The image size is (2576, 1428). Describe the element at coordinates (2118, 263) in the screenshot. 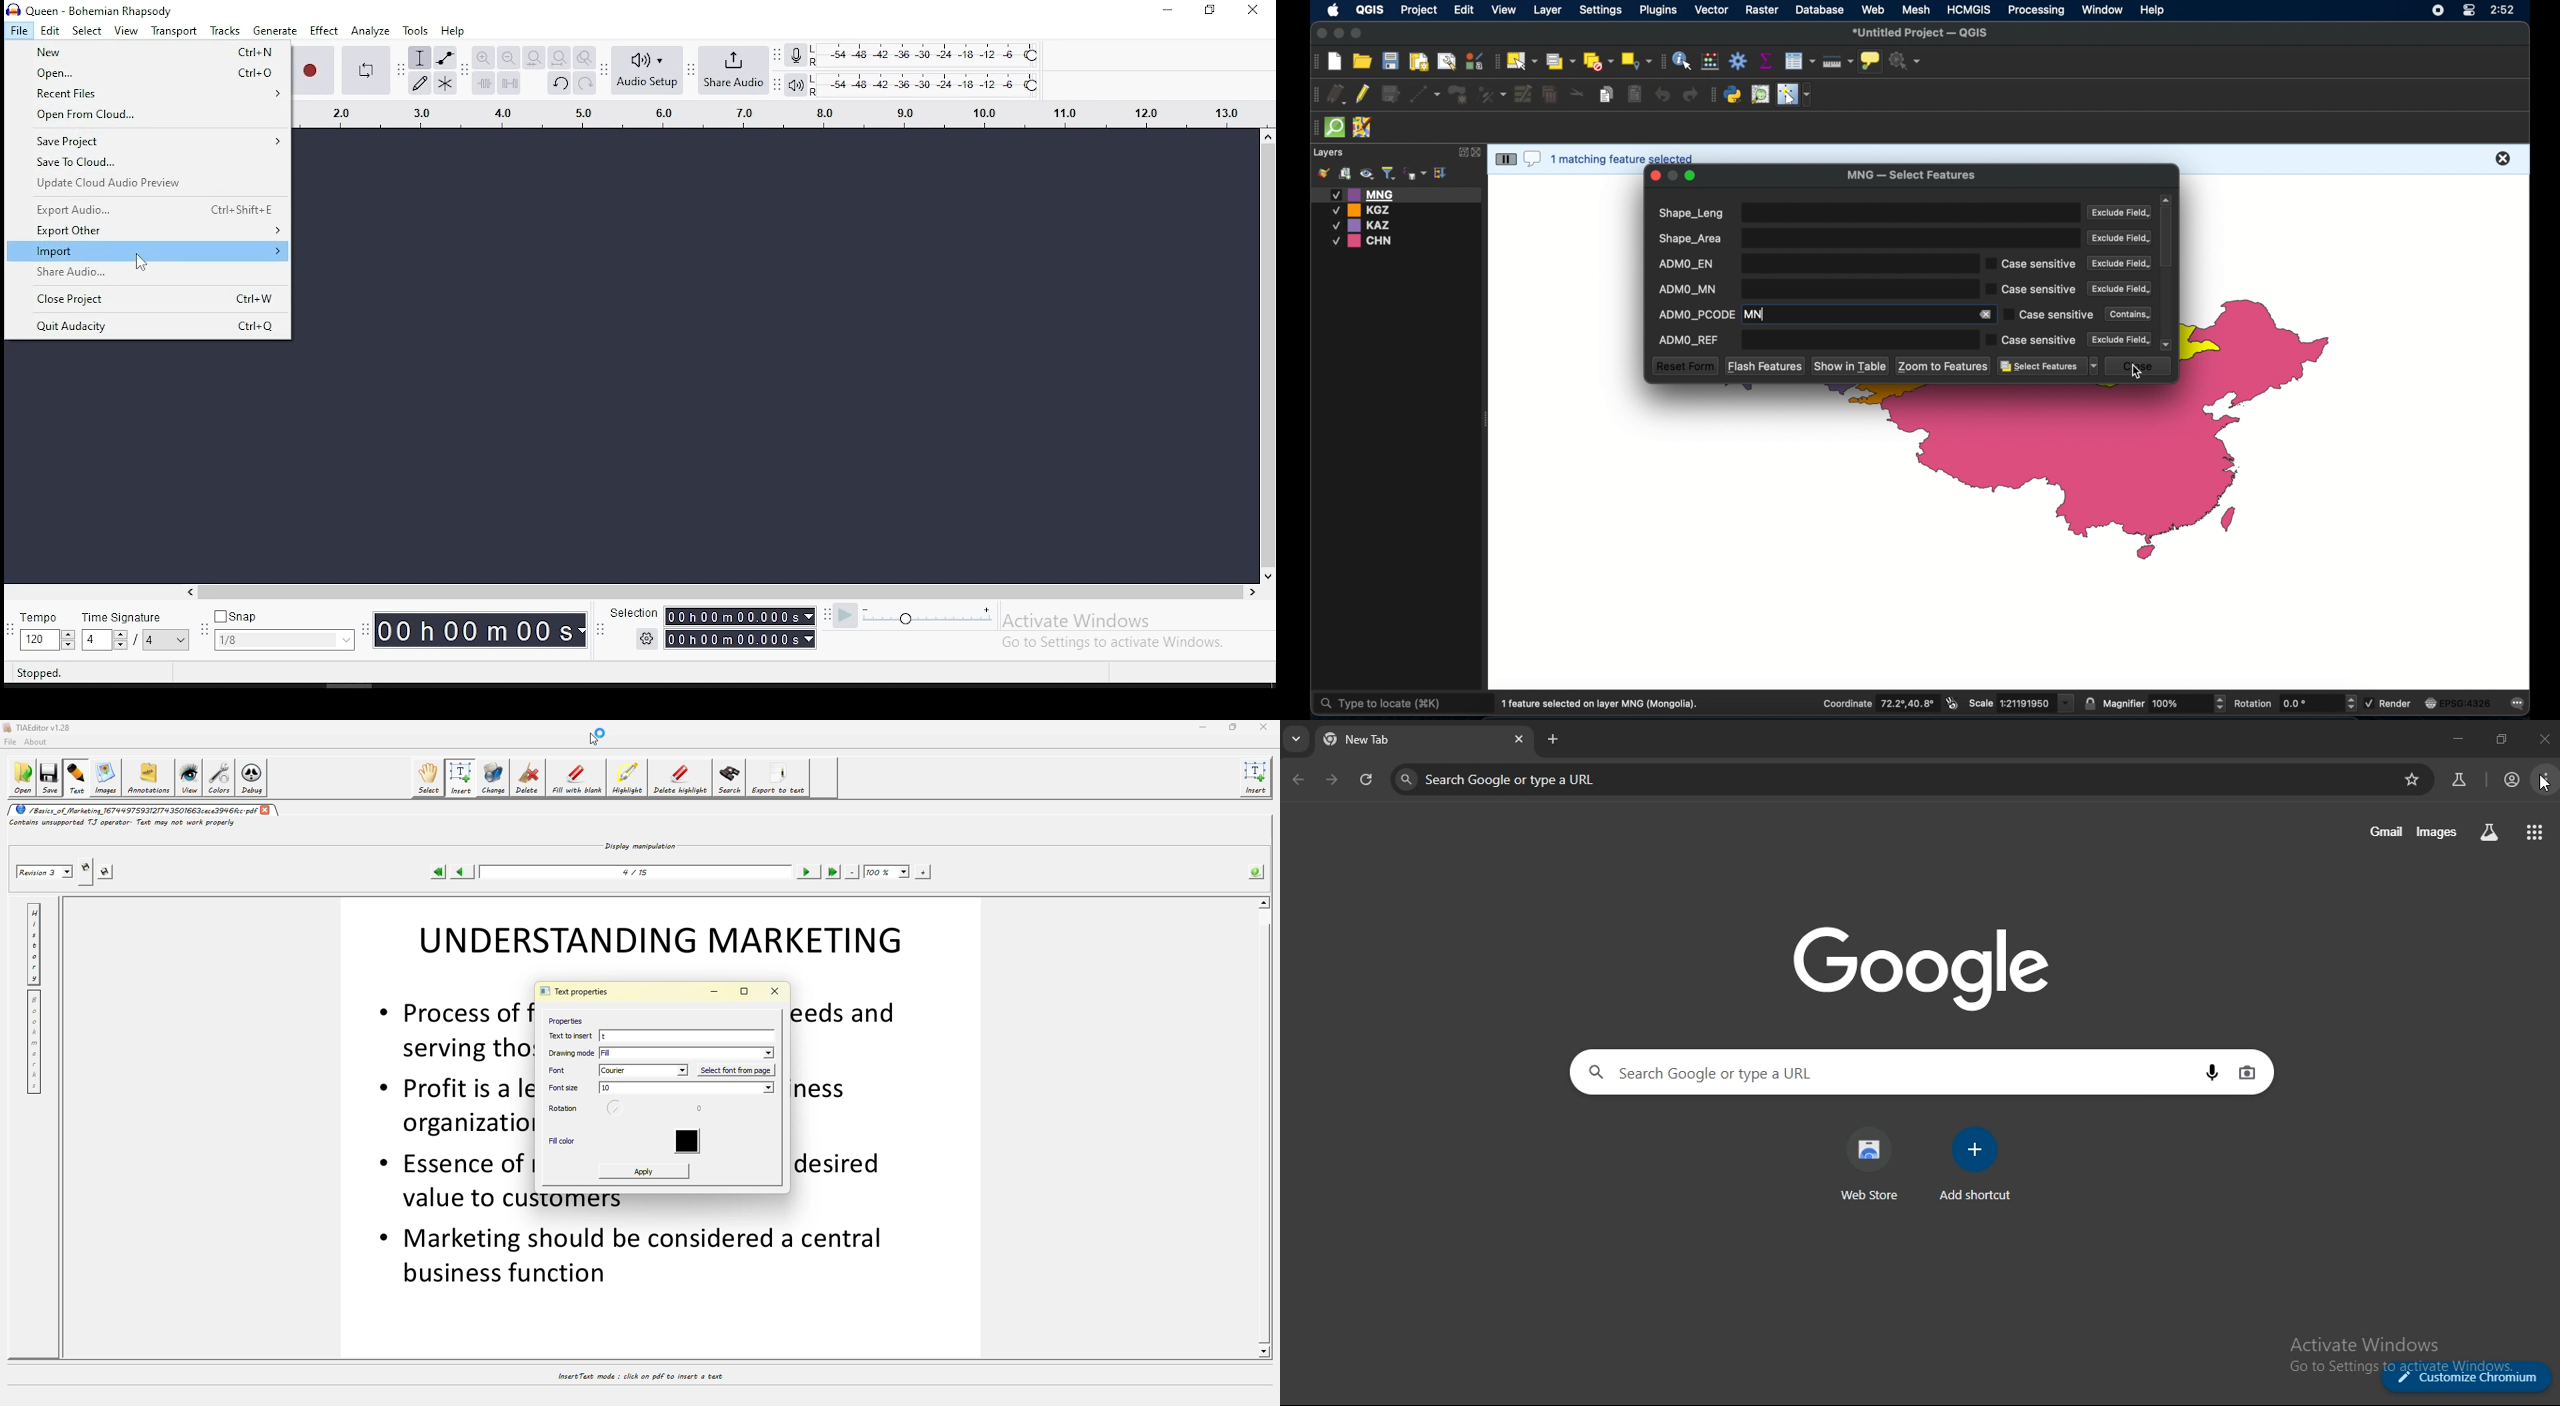

I see `Exclude field` at that location.